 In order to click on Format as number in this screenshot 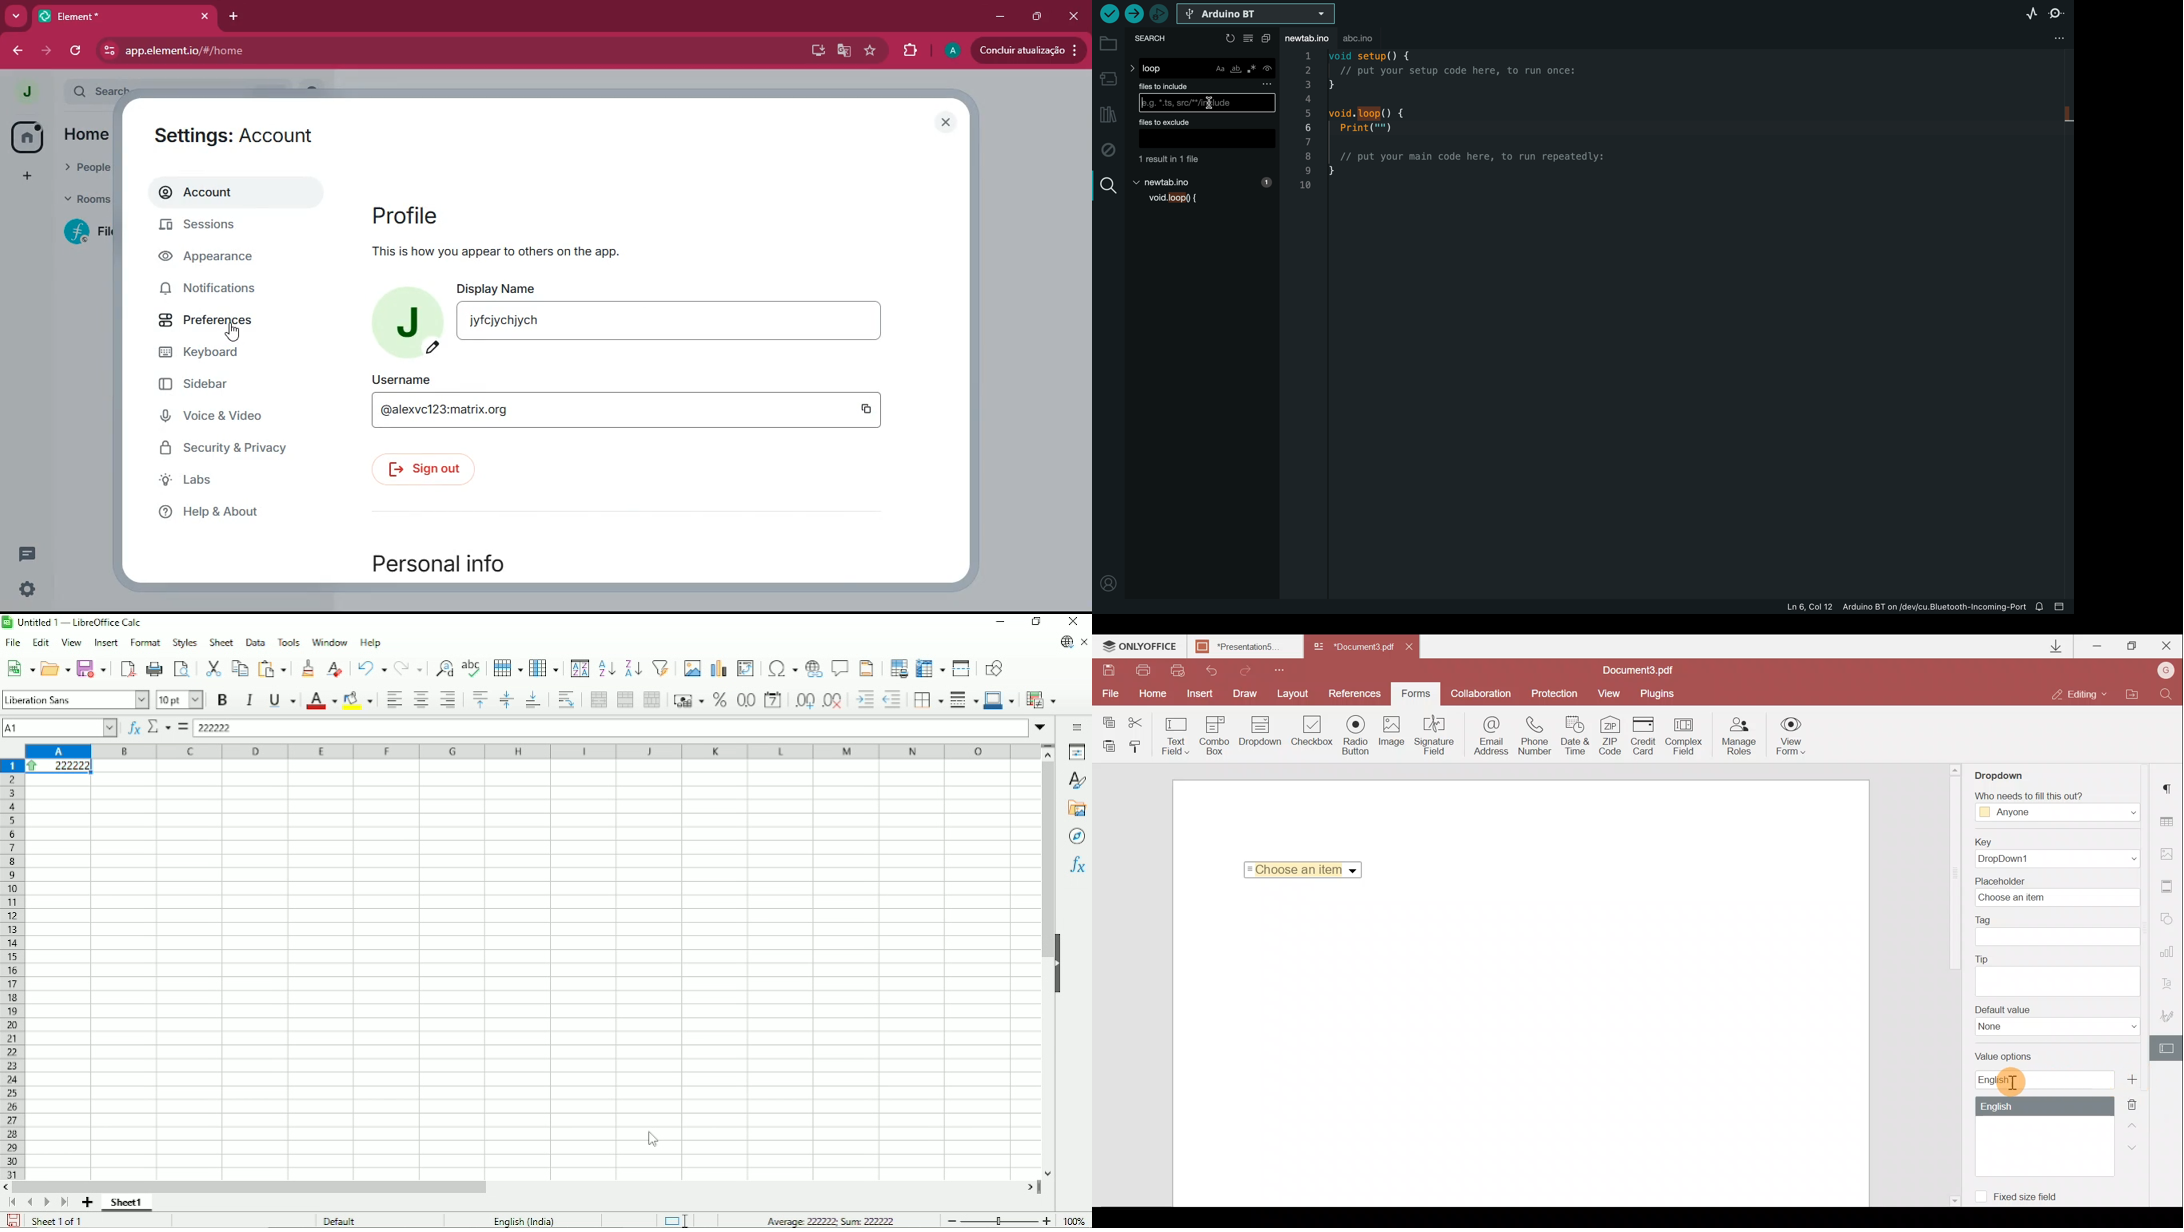, I will do `click(745, 701)`.